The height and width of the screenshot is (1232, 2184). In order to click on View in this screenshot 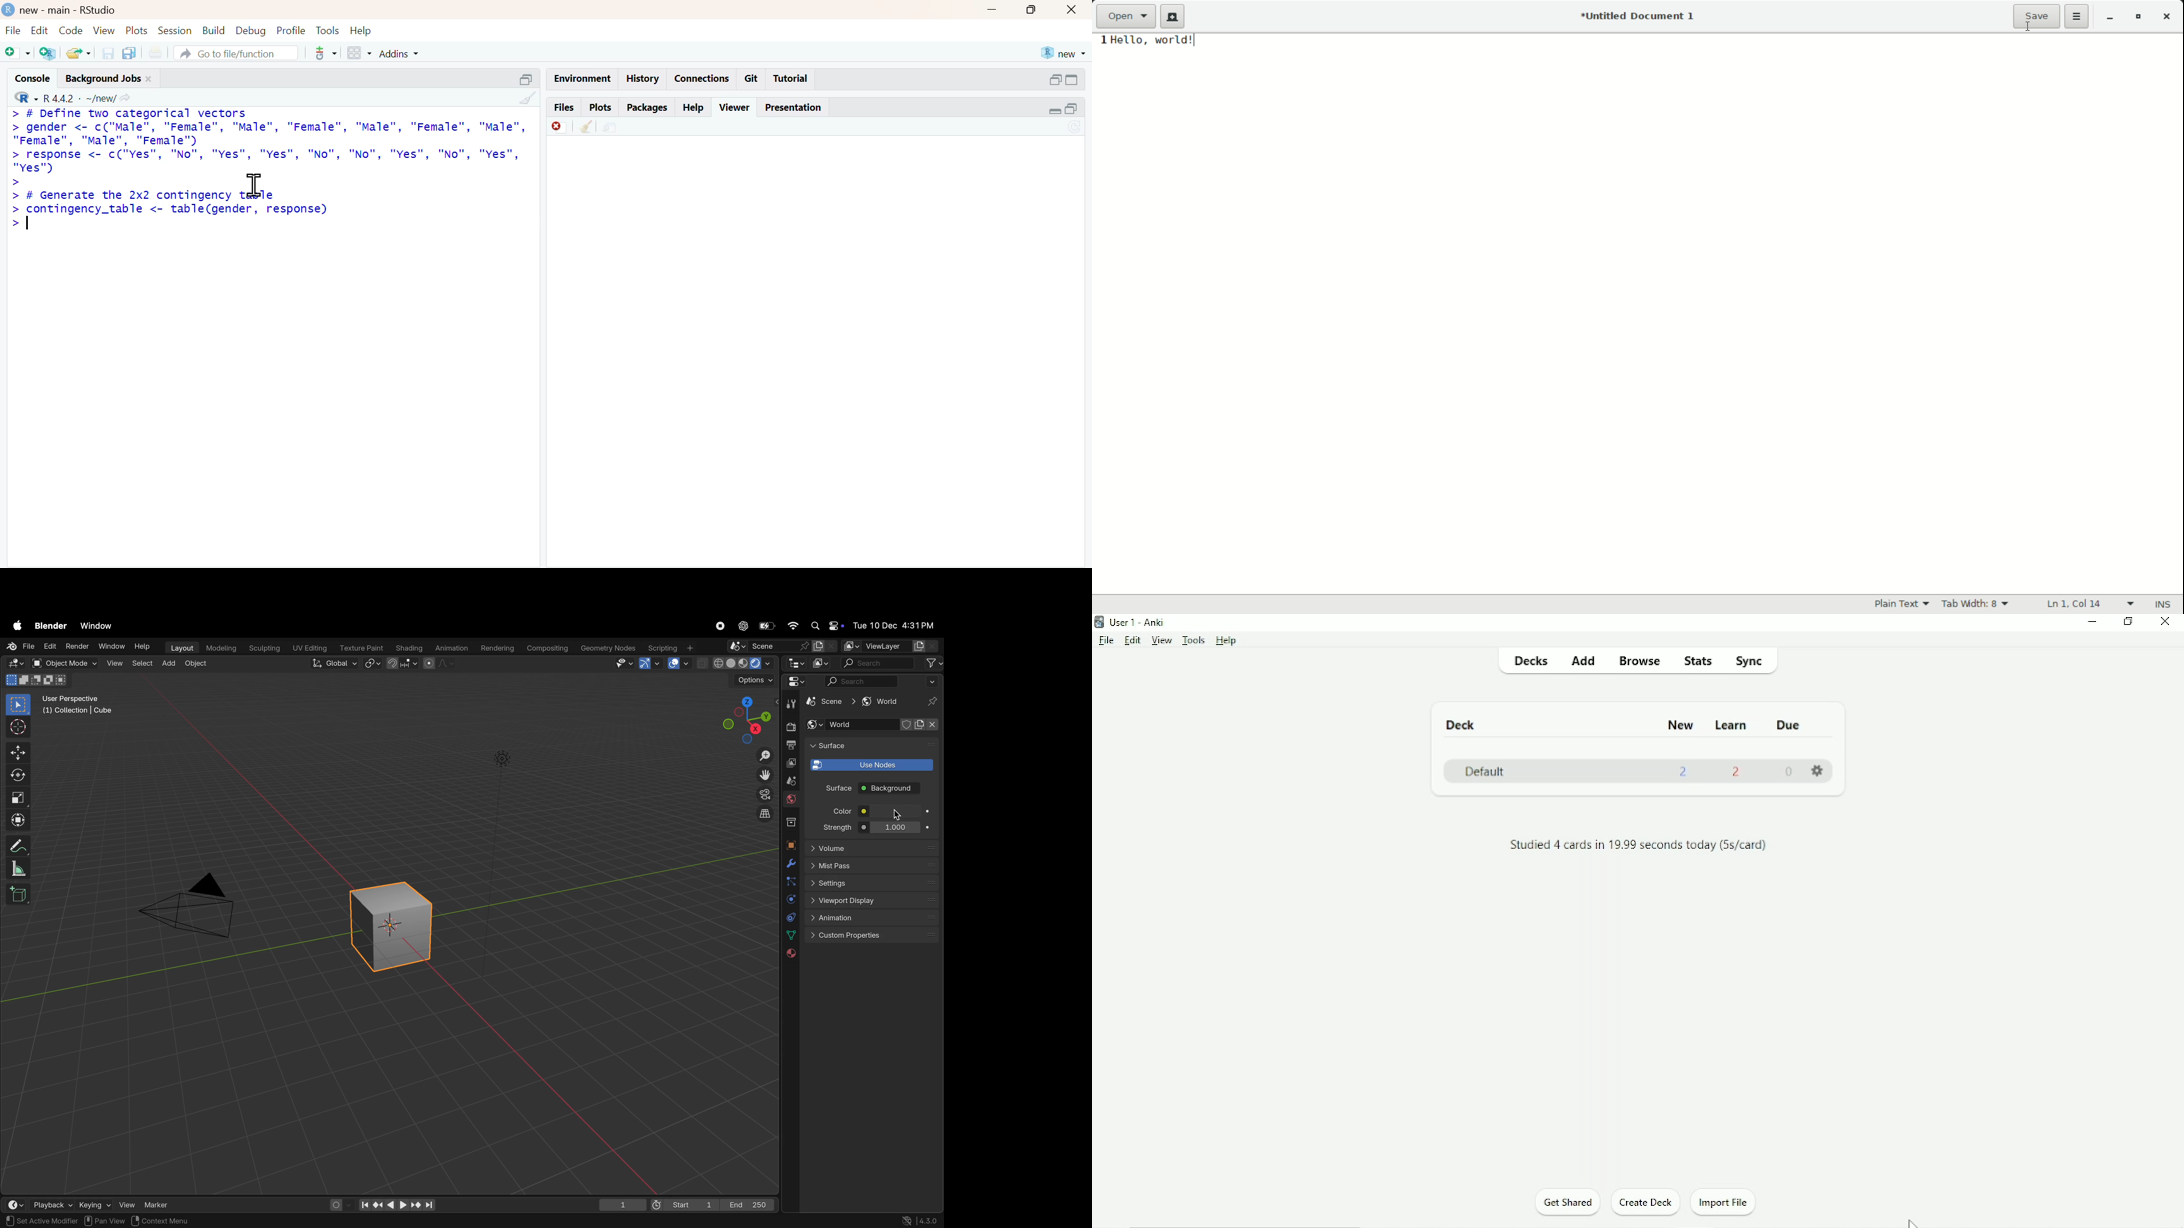, I will do `click(1162, 641)`.